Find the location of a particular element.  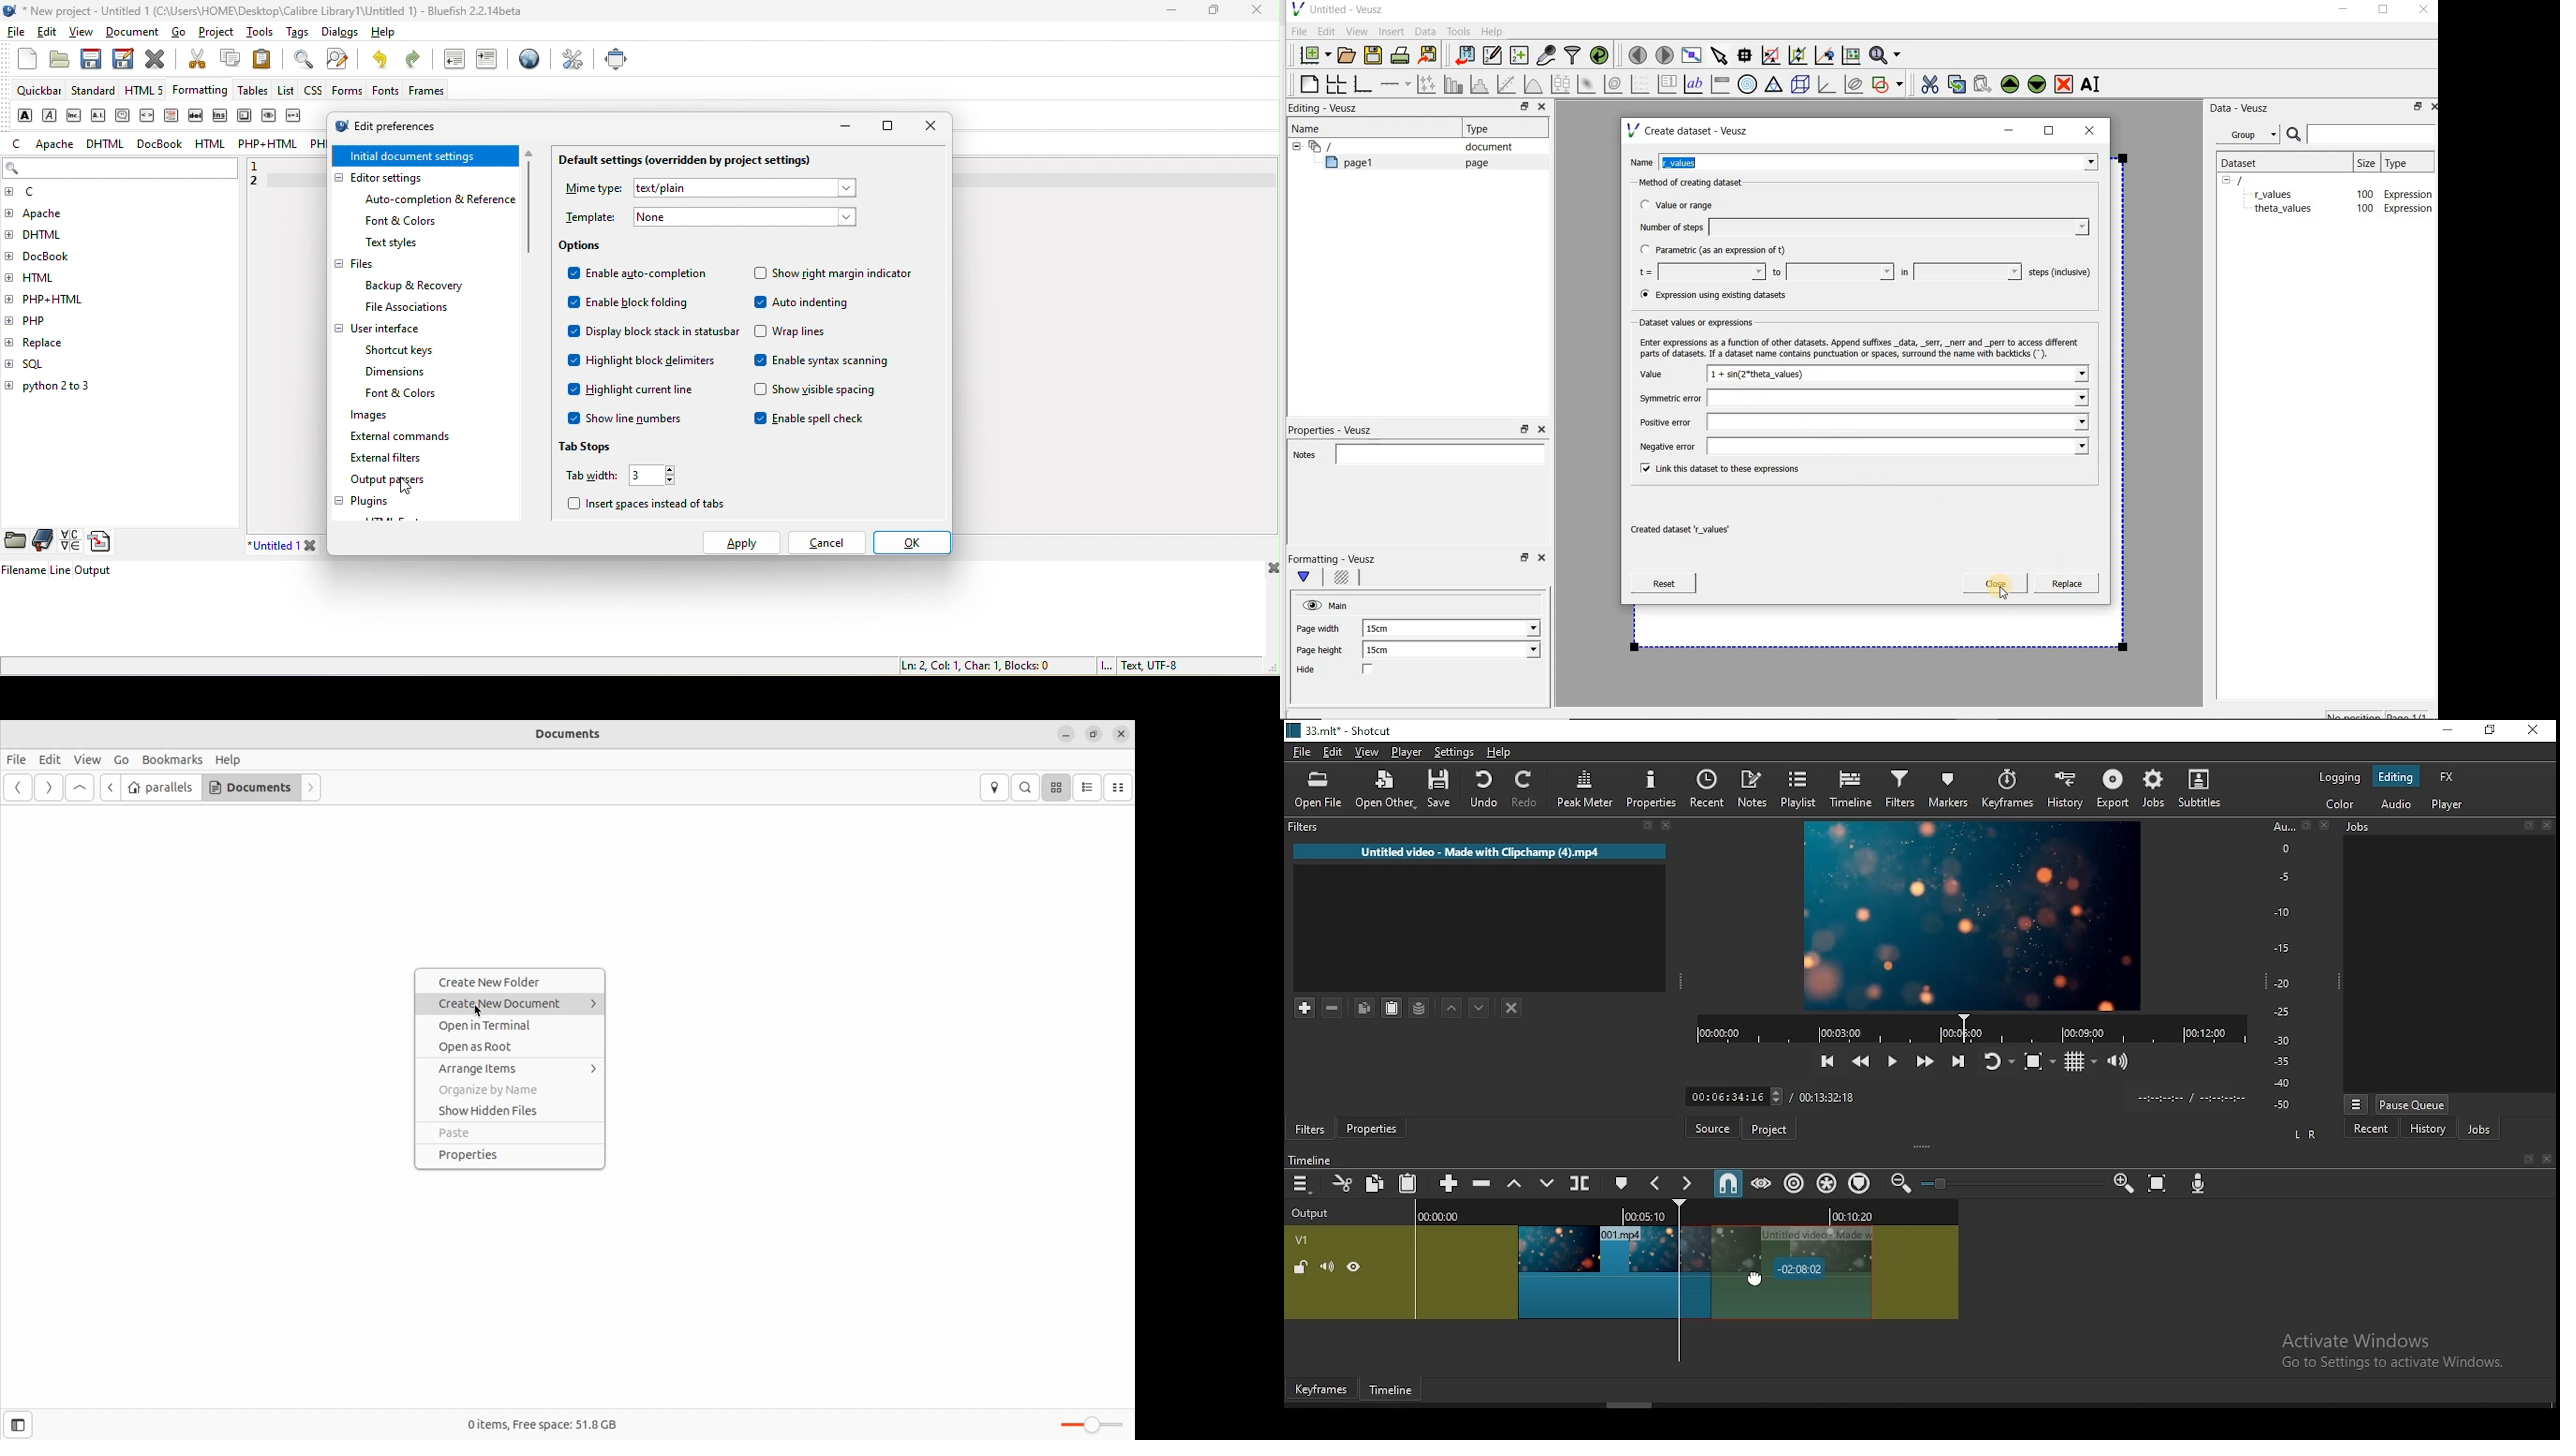

highlight block delimiters is located at coordinates (648, 363).